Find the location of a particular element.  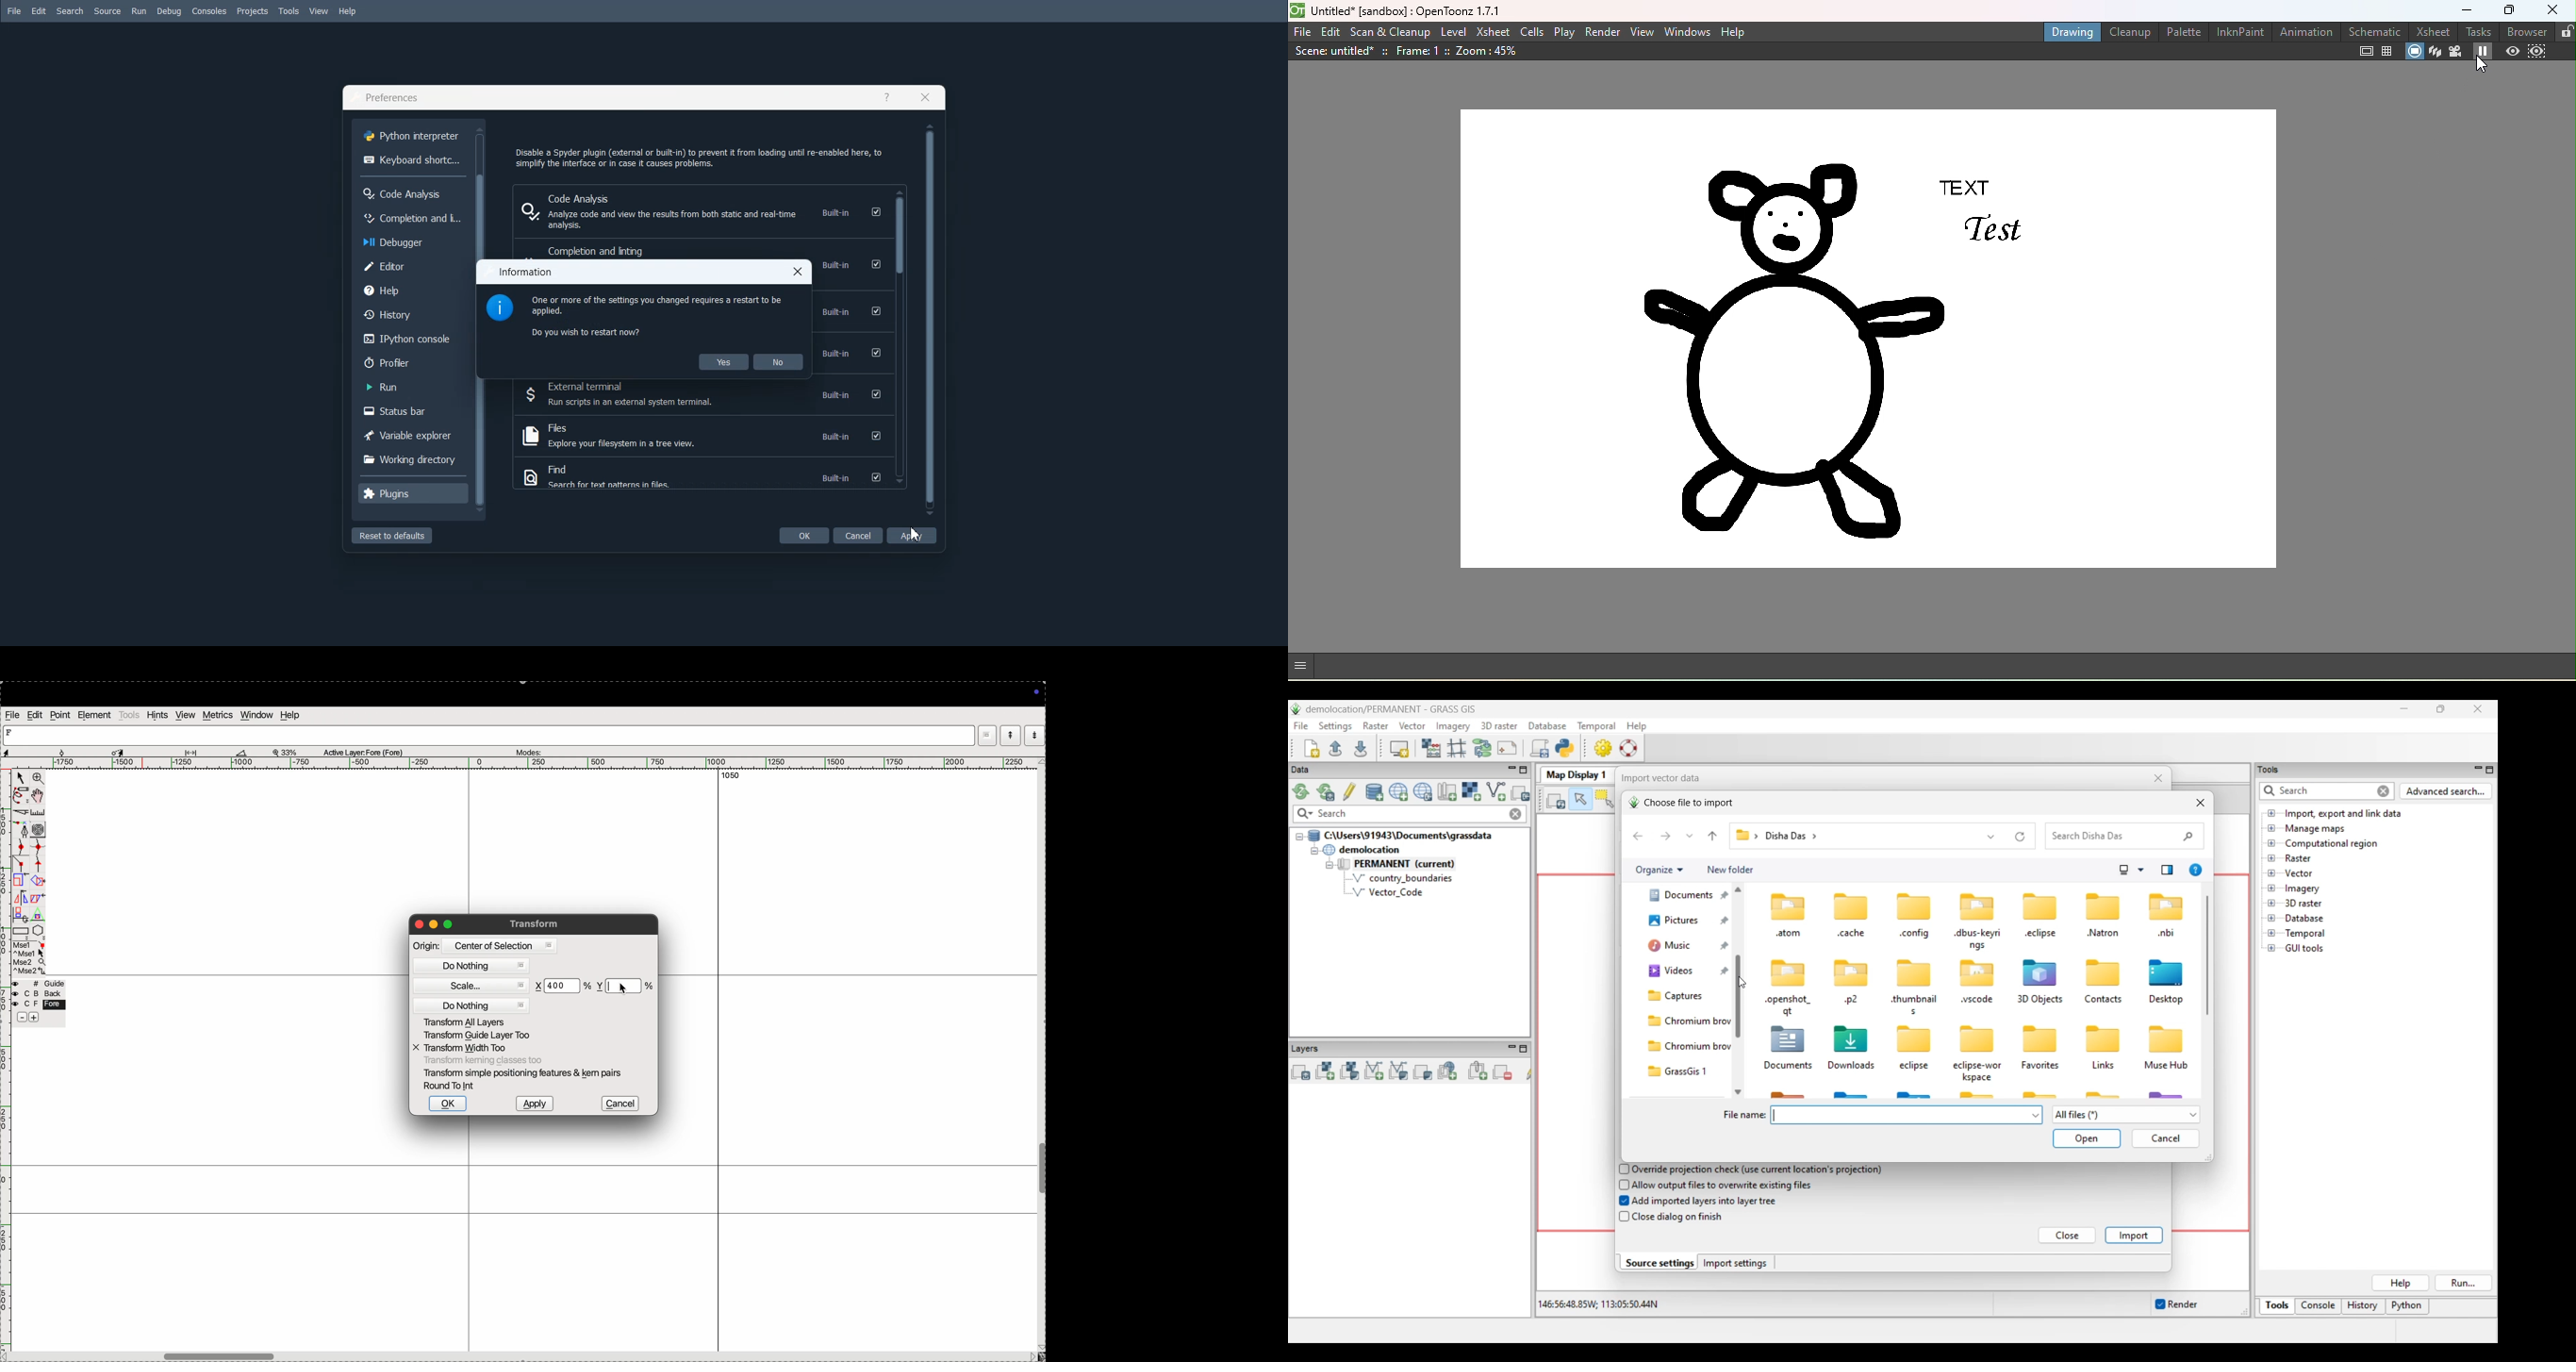

Camera view is located at coordinates (2456, 51).